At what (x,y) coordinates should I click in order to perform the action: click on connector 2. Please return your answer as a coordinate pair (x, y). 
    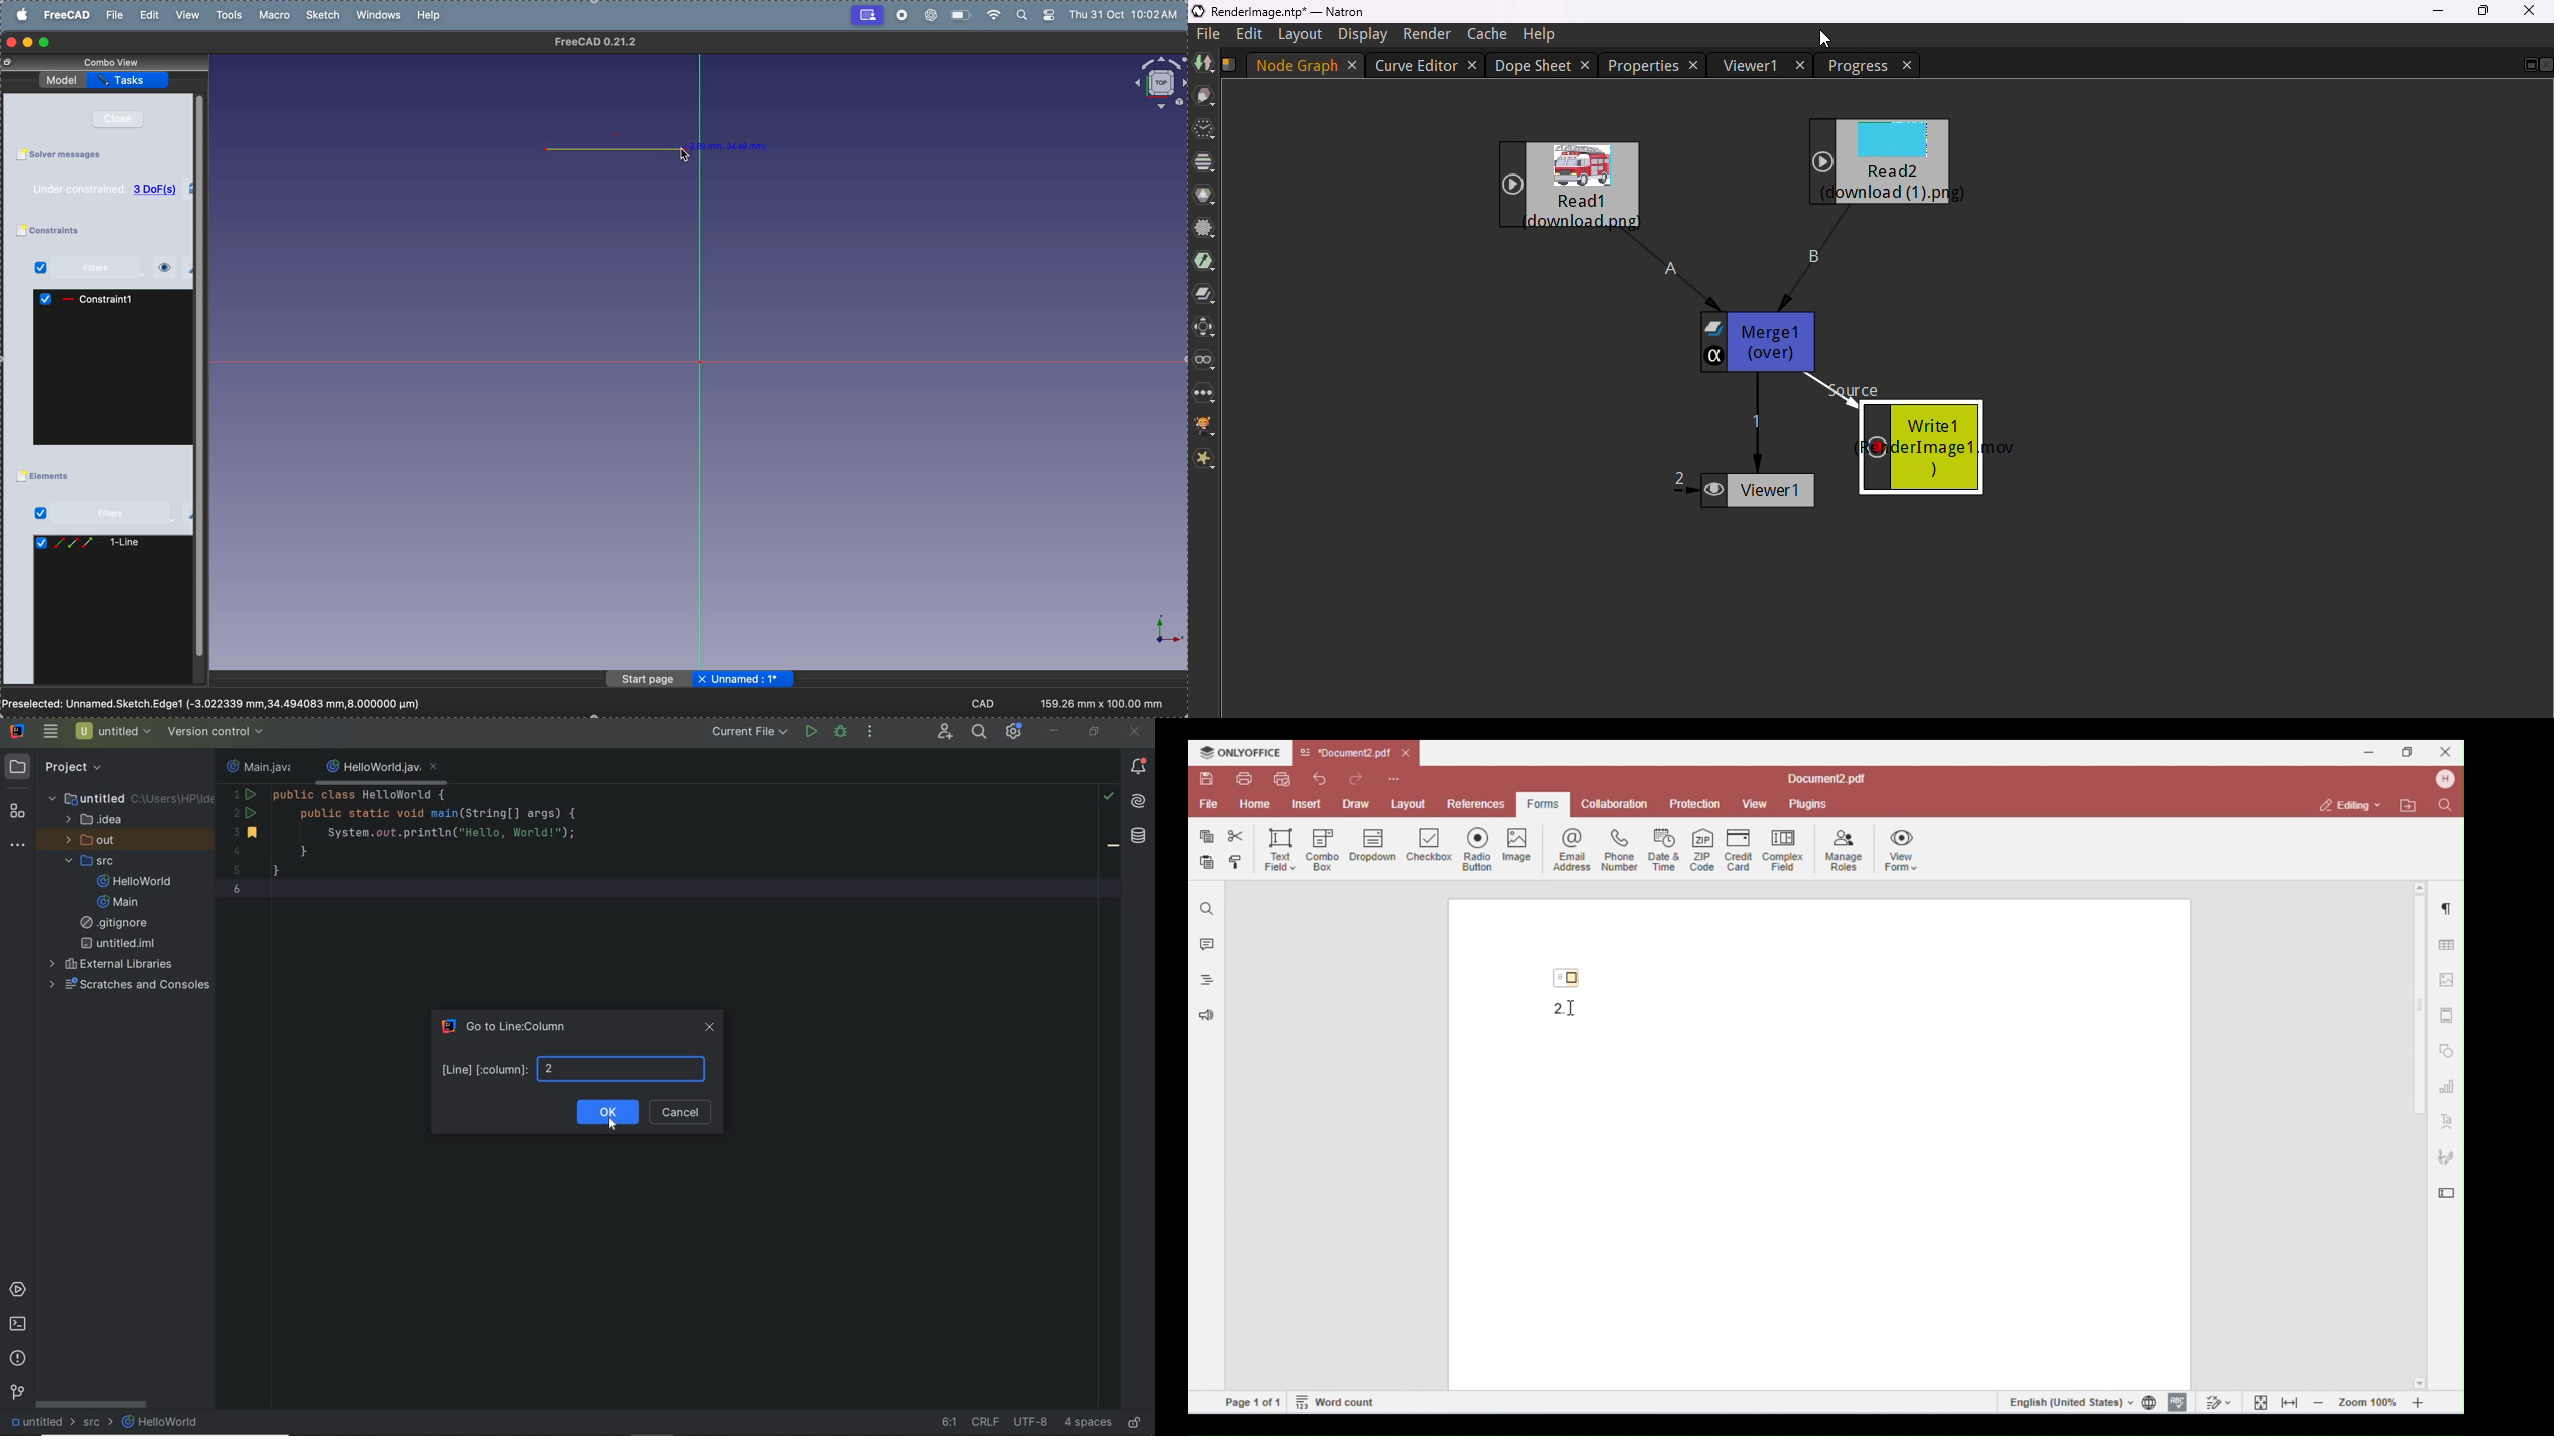
    Looking at the image, I should click on (1680, 485).